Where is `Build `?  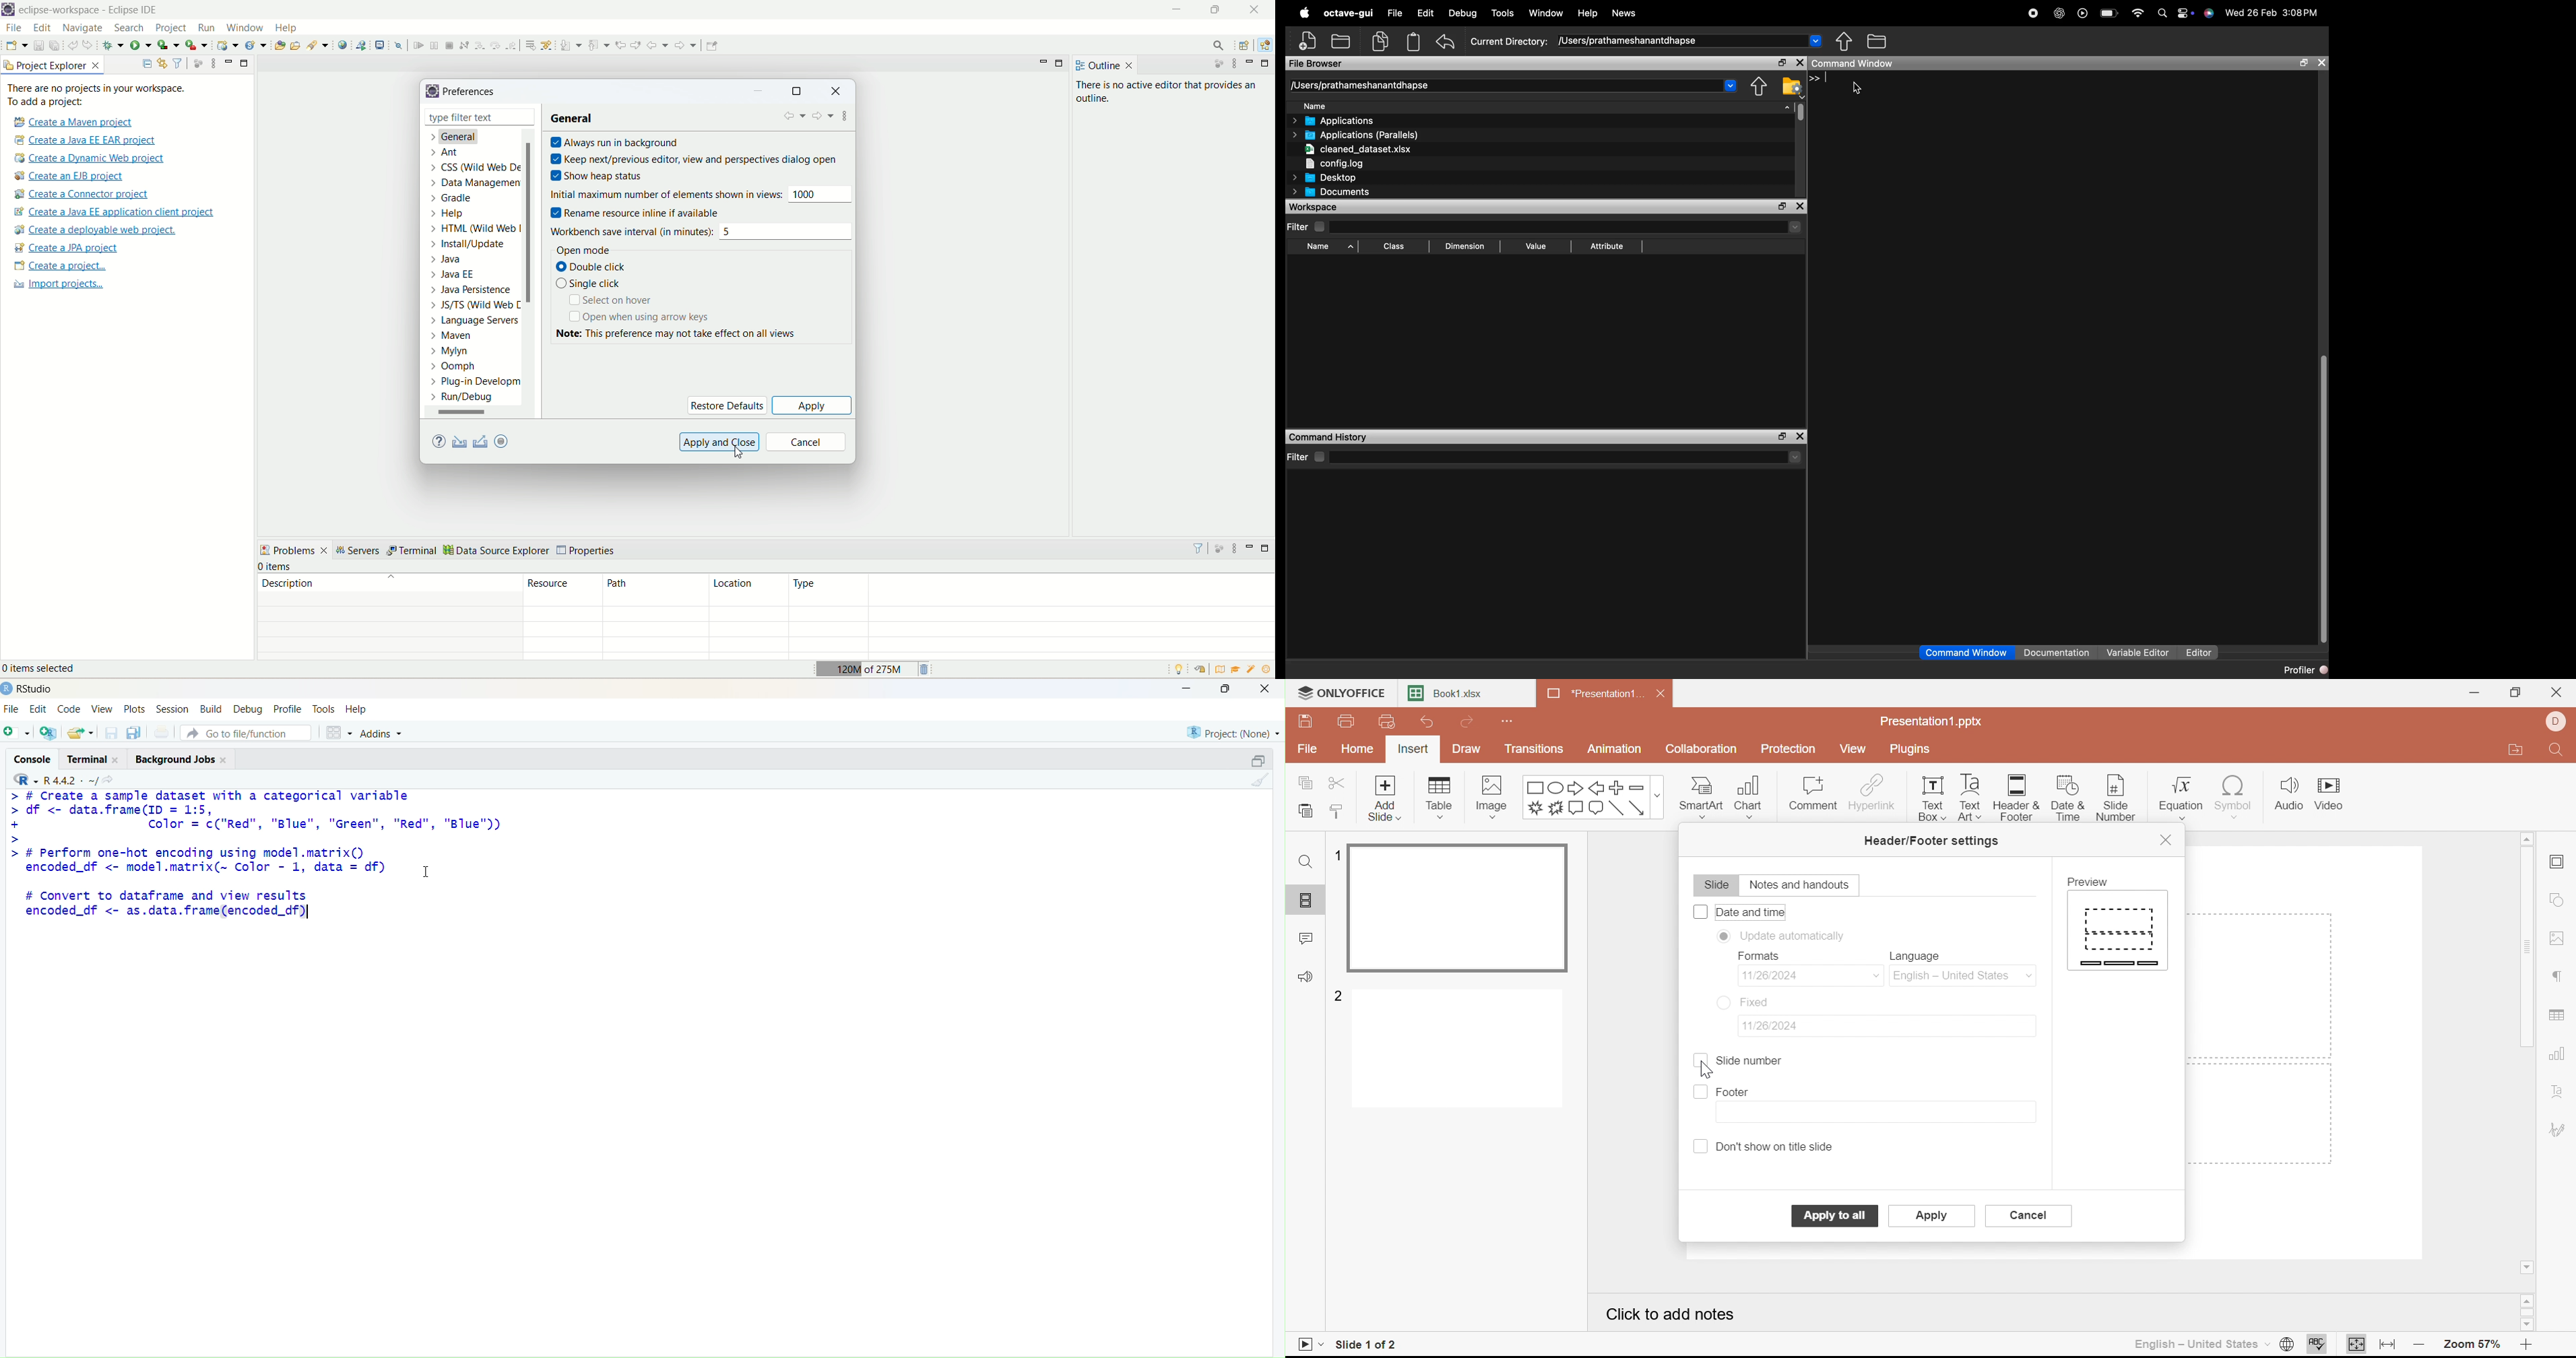 Build  is located at coordinates (213, 709).